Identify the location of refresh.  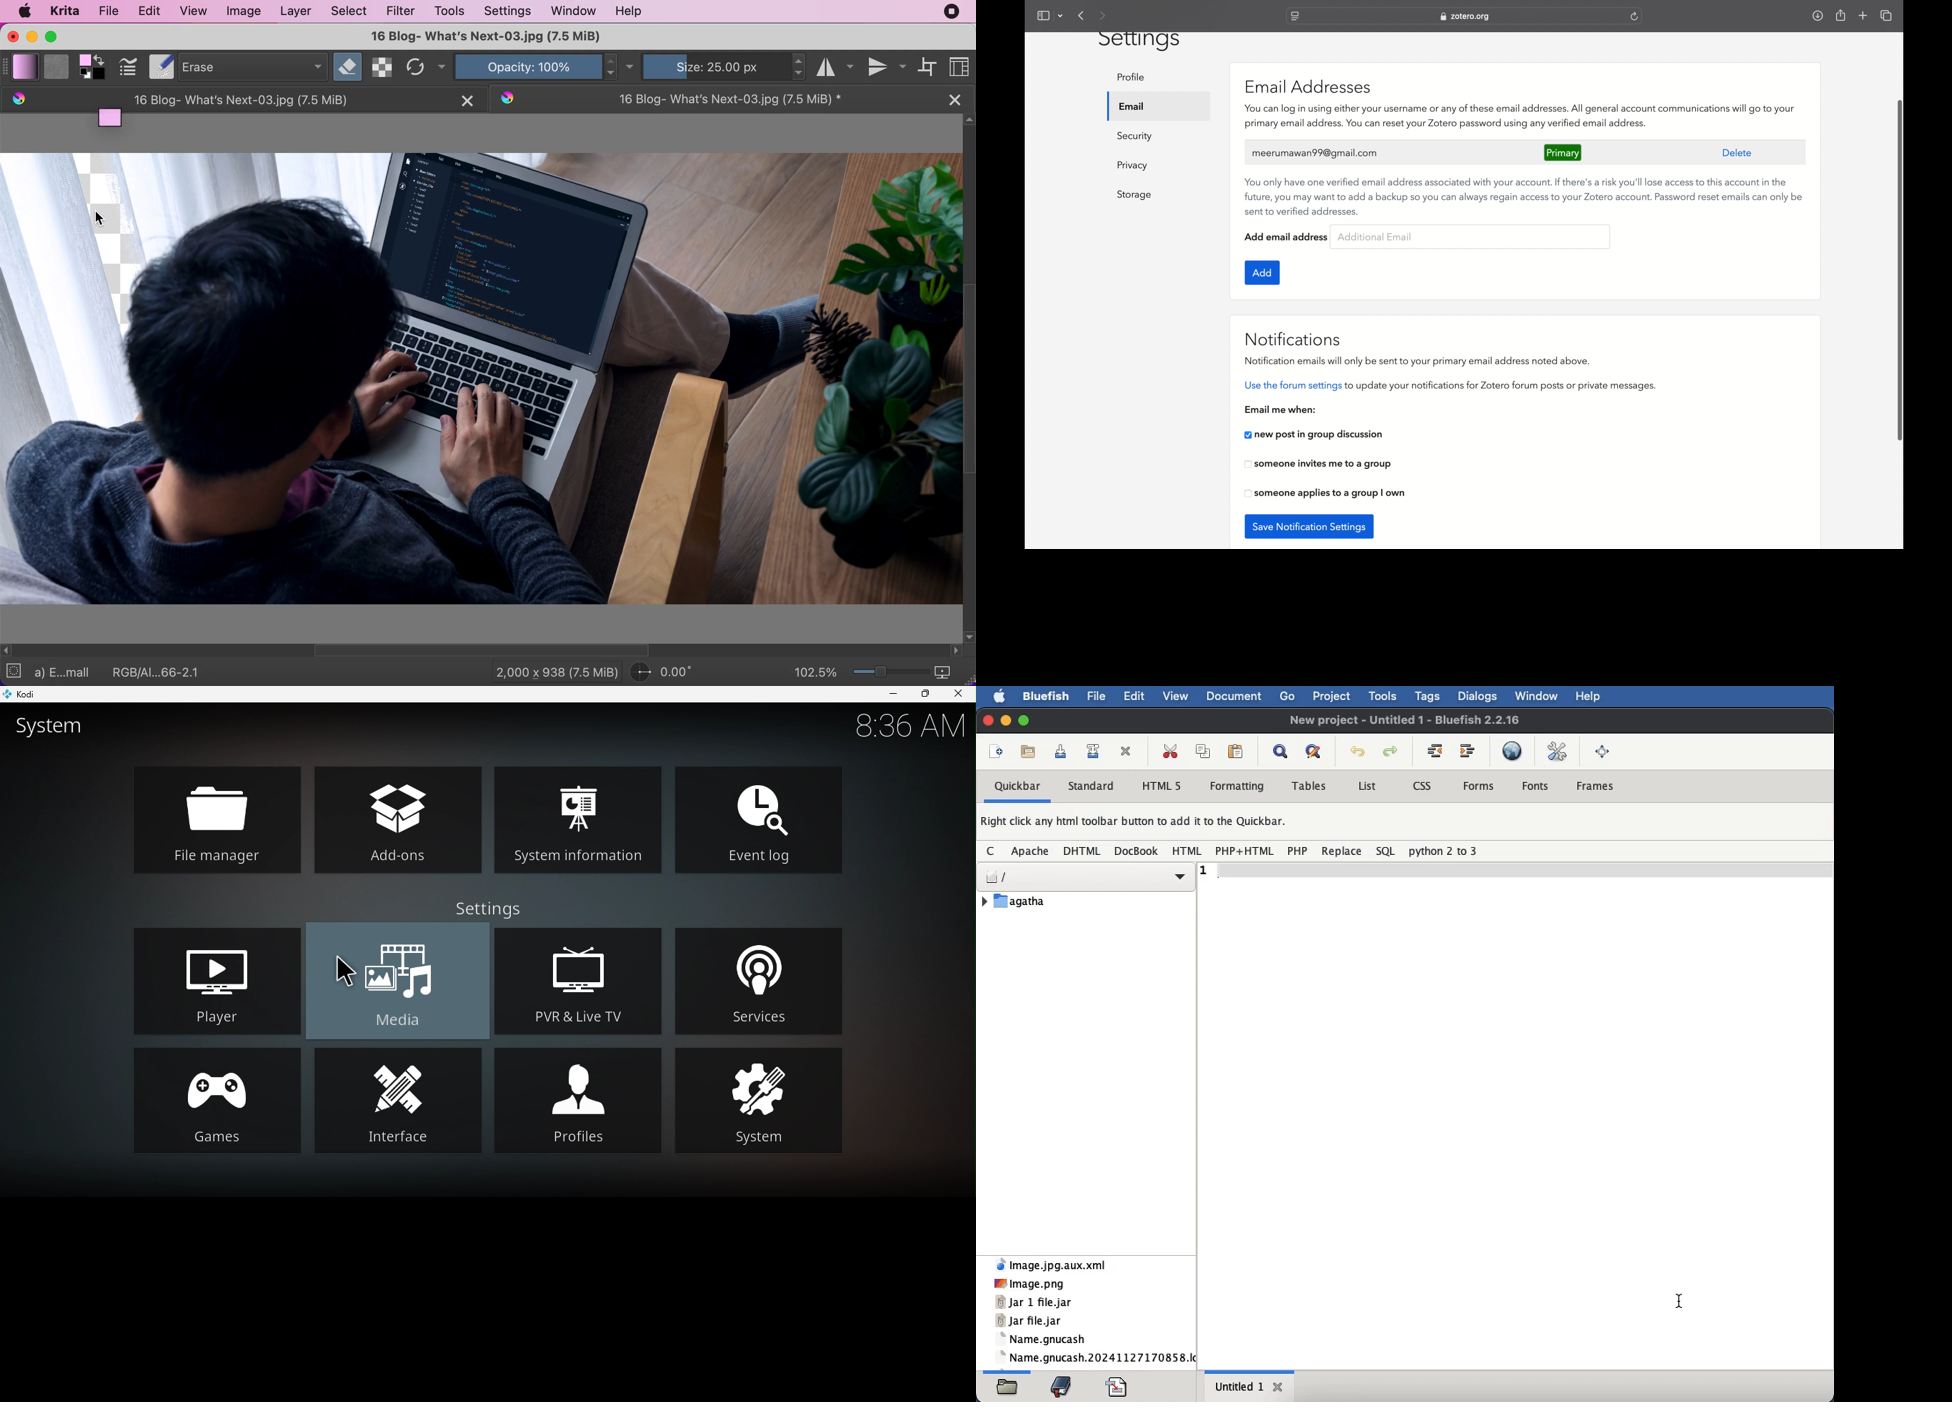
(1635, 16).